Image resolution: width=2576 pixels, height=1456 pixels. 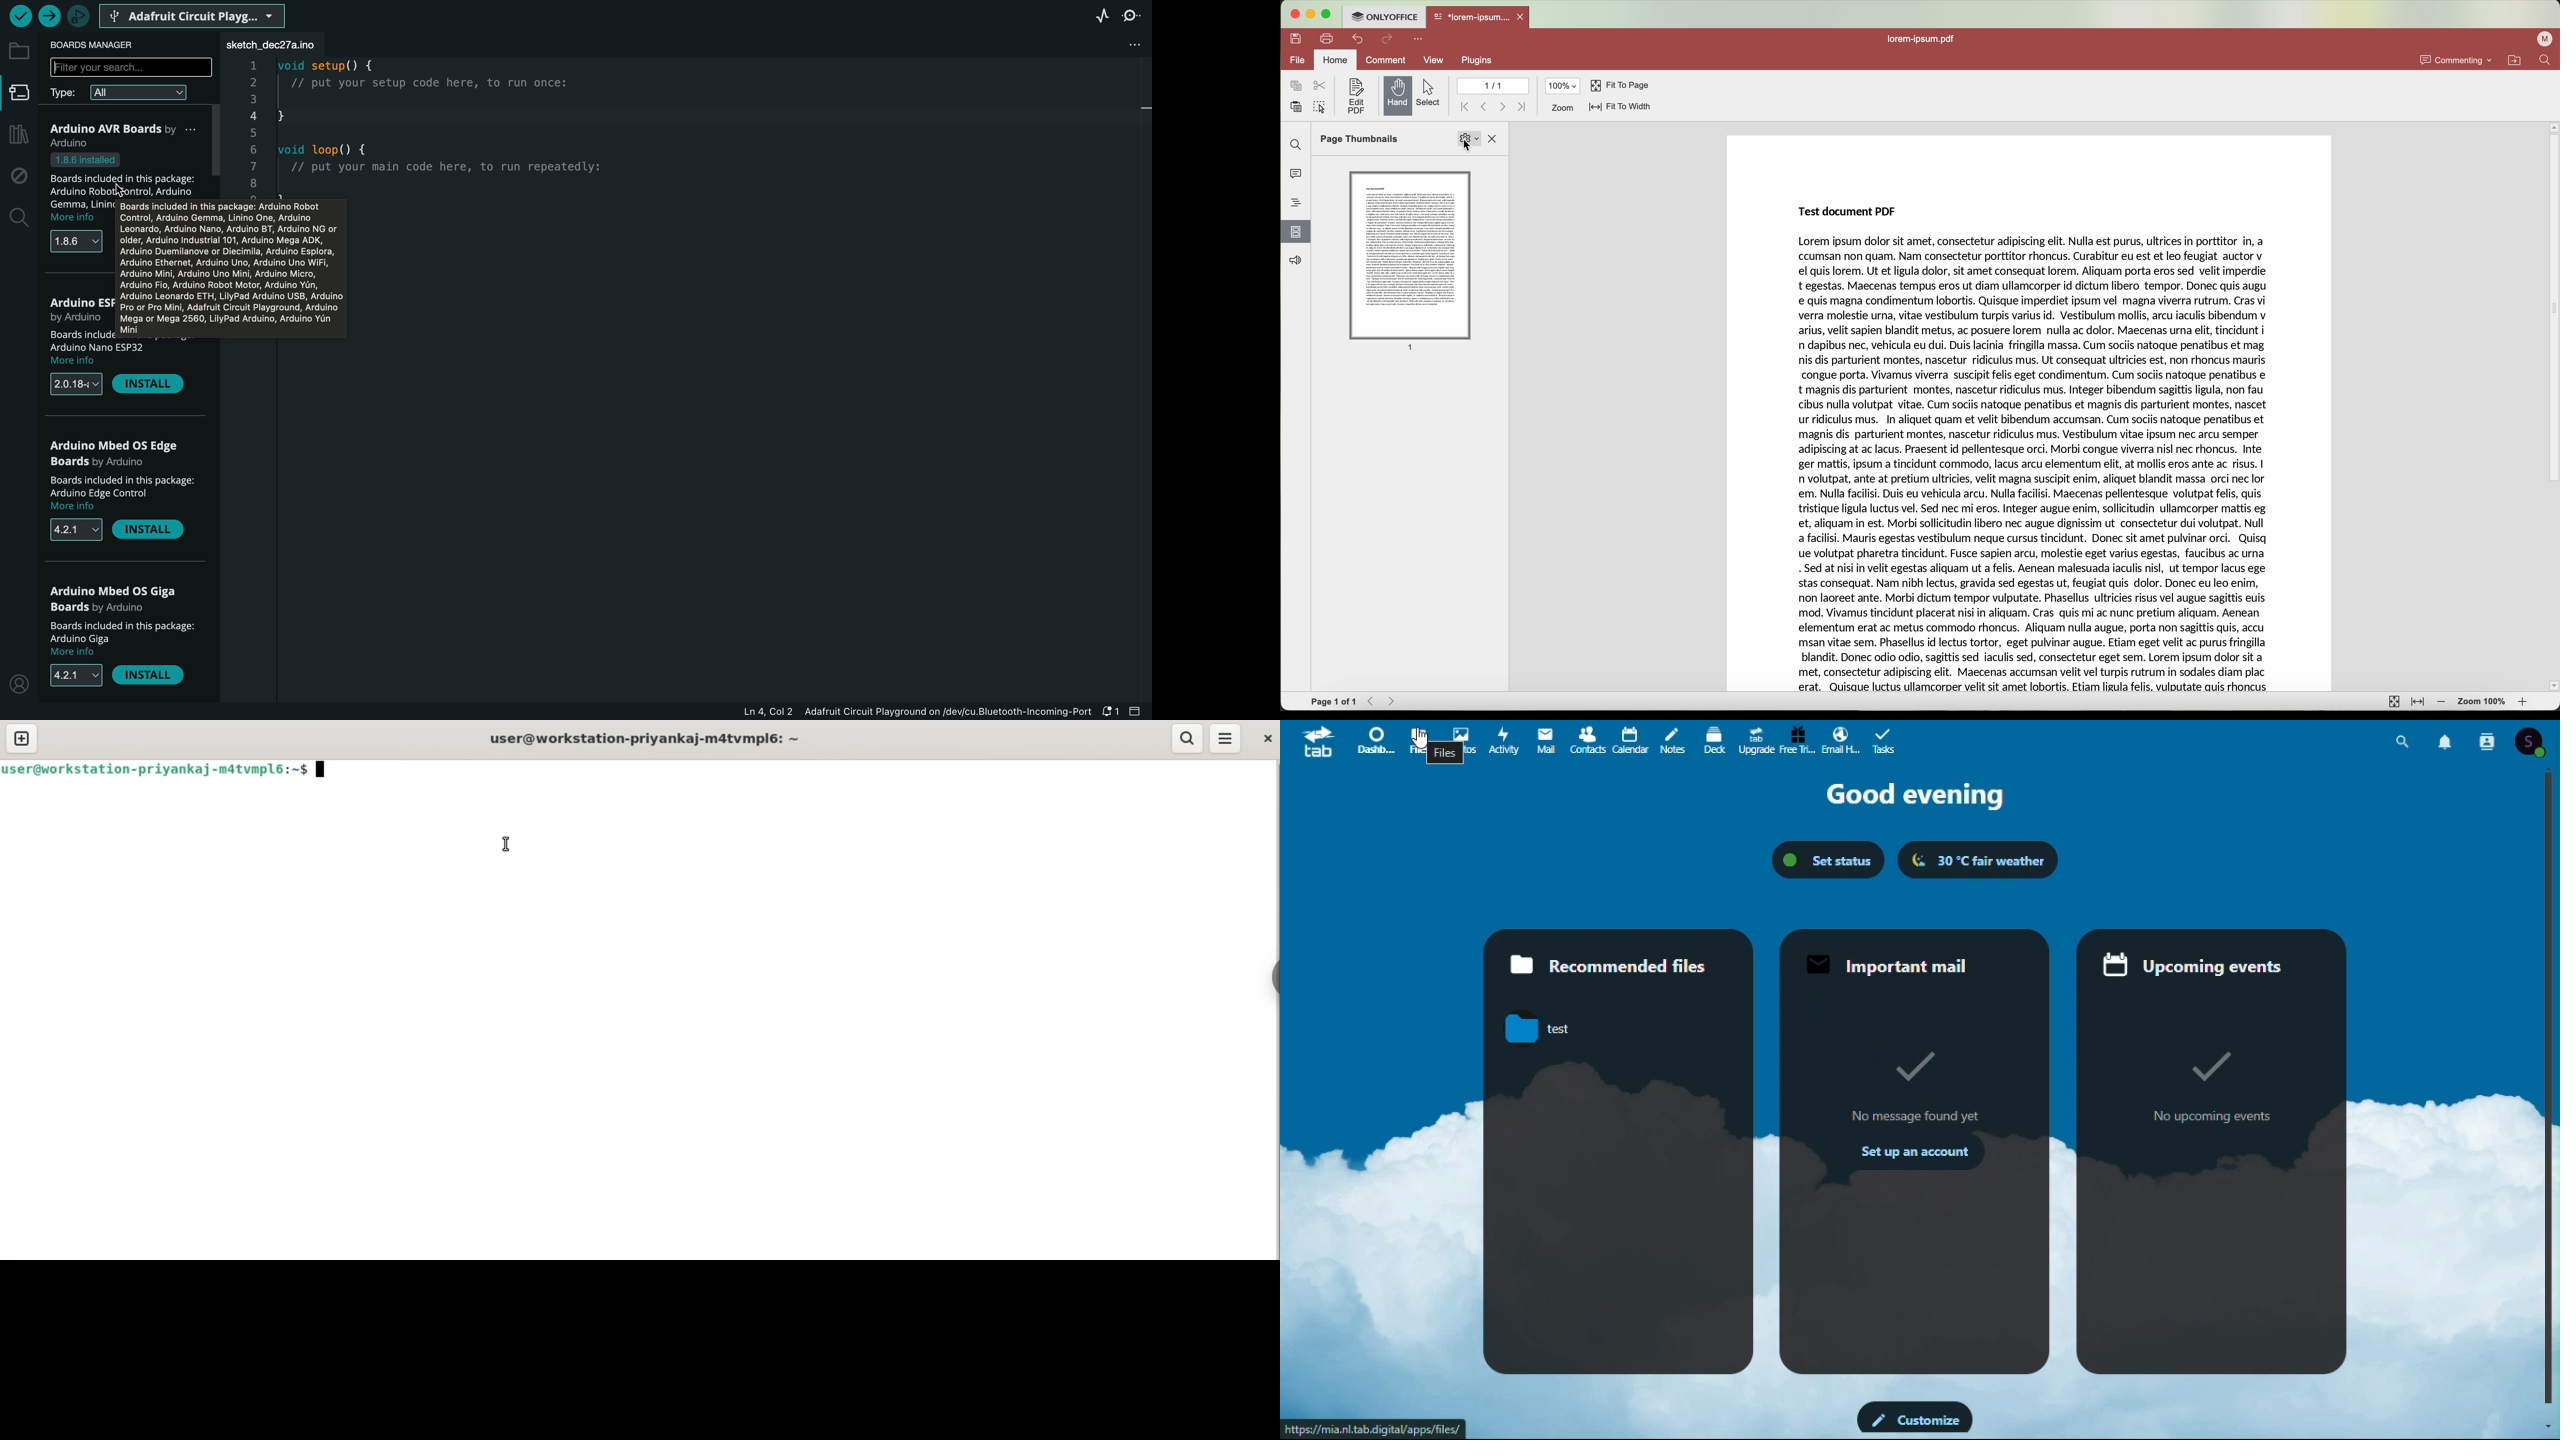 What do you see at coordinates (1469, 137) in the screenshot?
I see `Settings` at bounding box center [1469, 137].